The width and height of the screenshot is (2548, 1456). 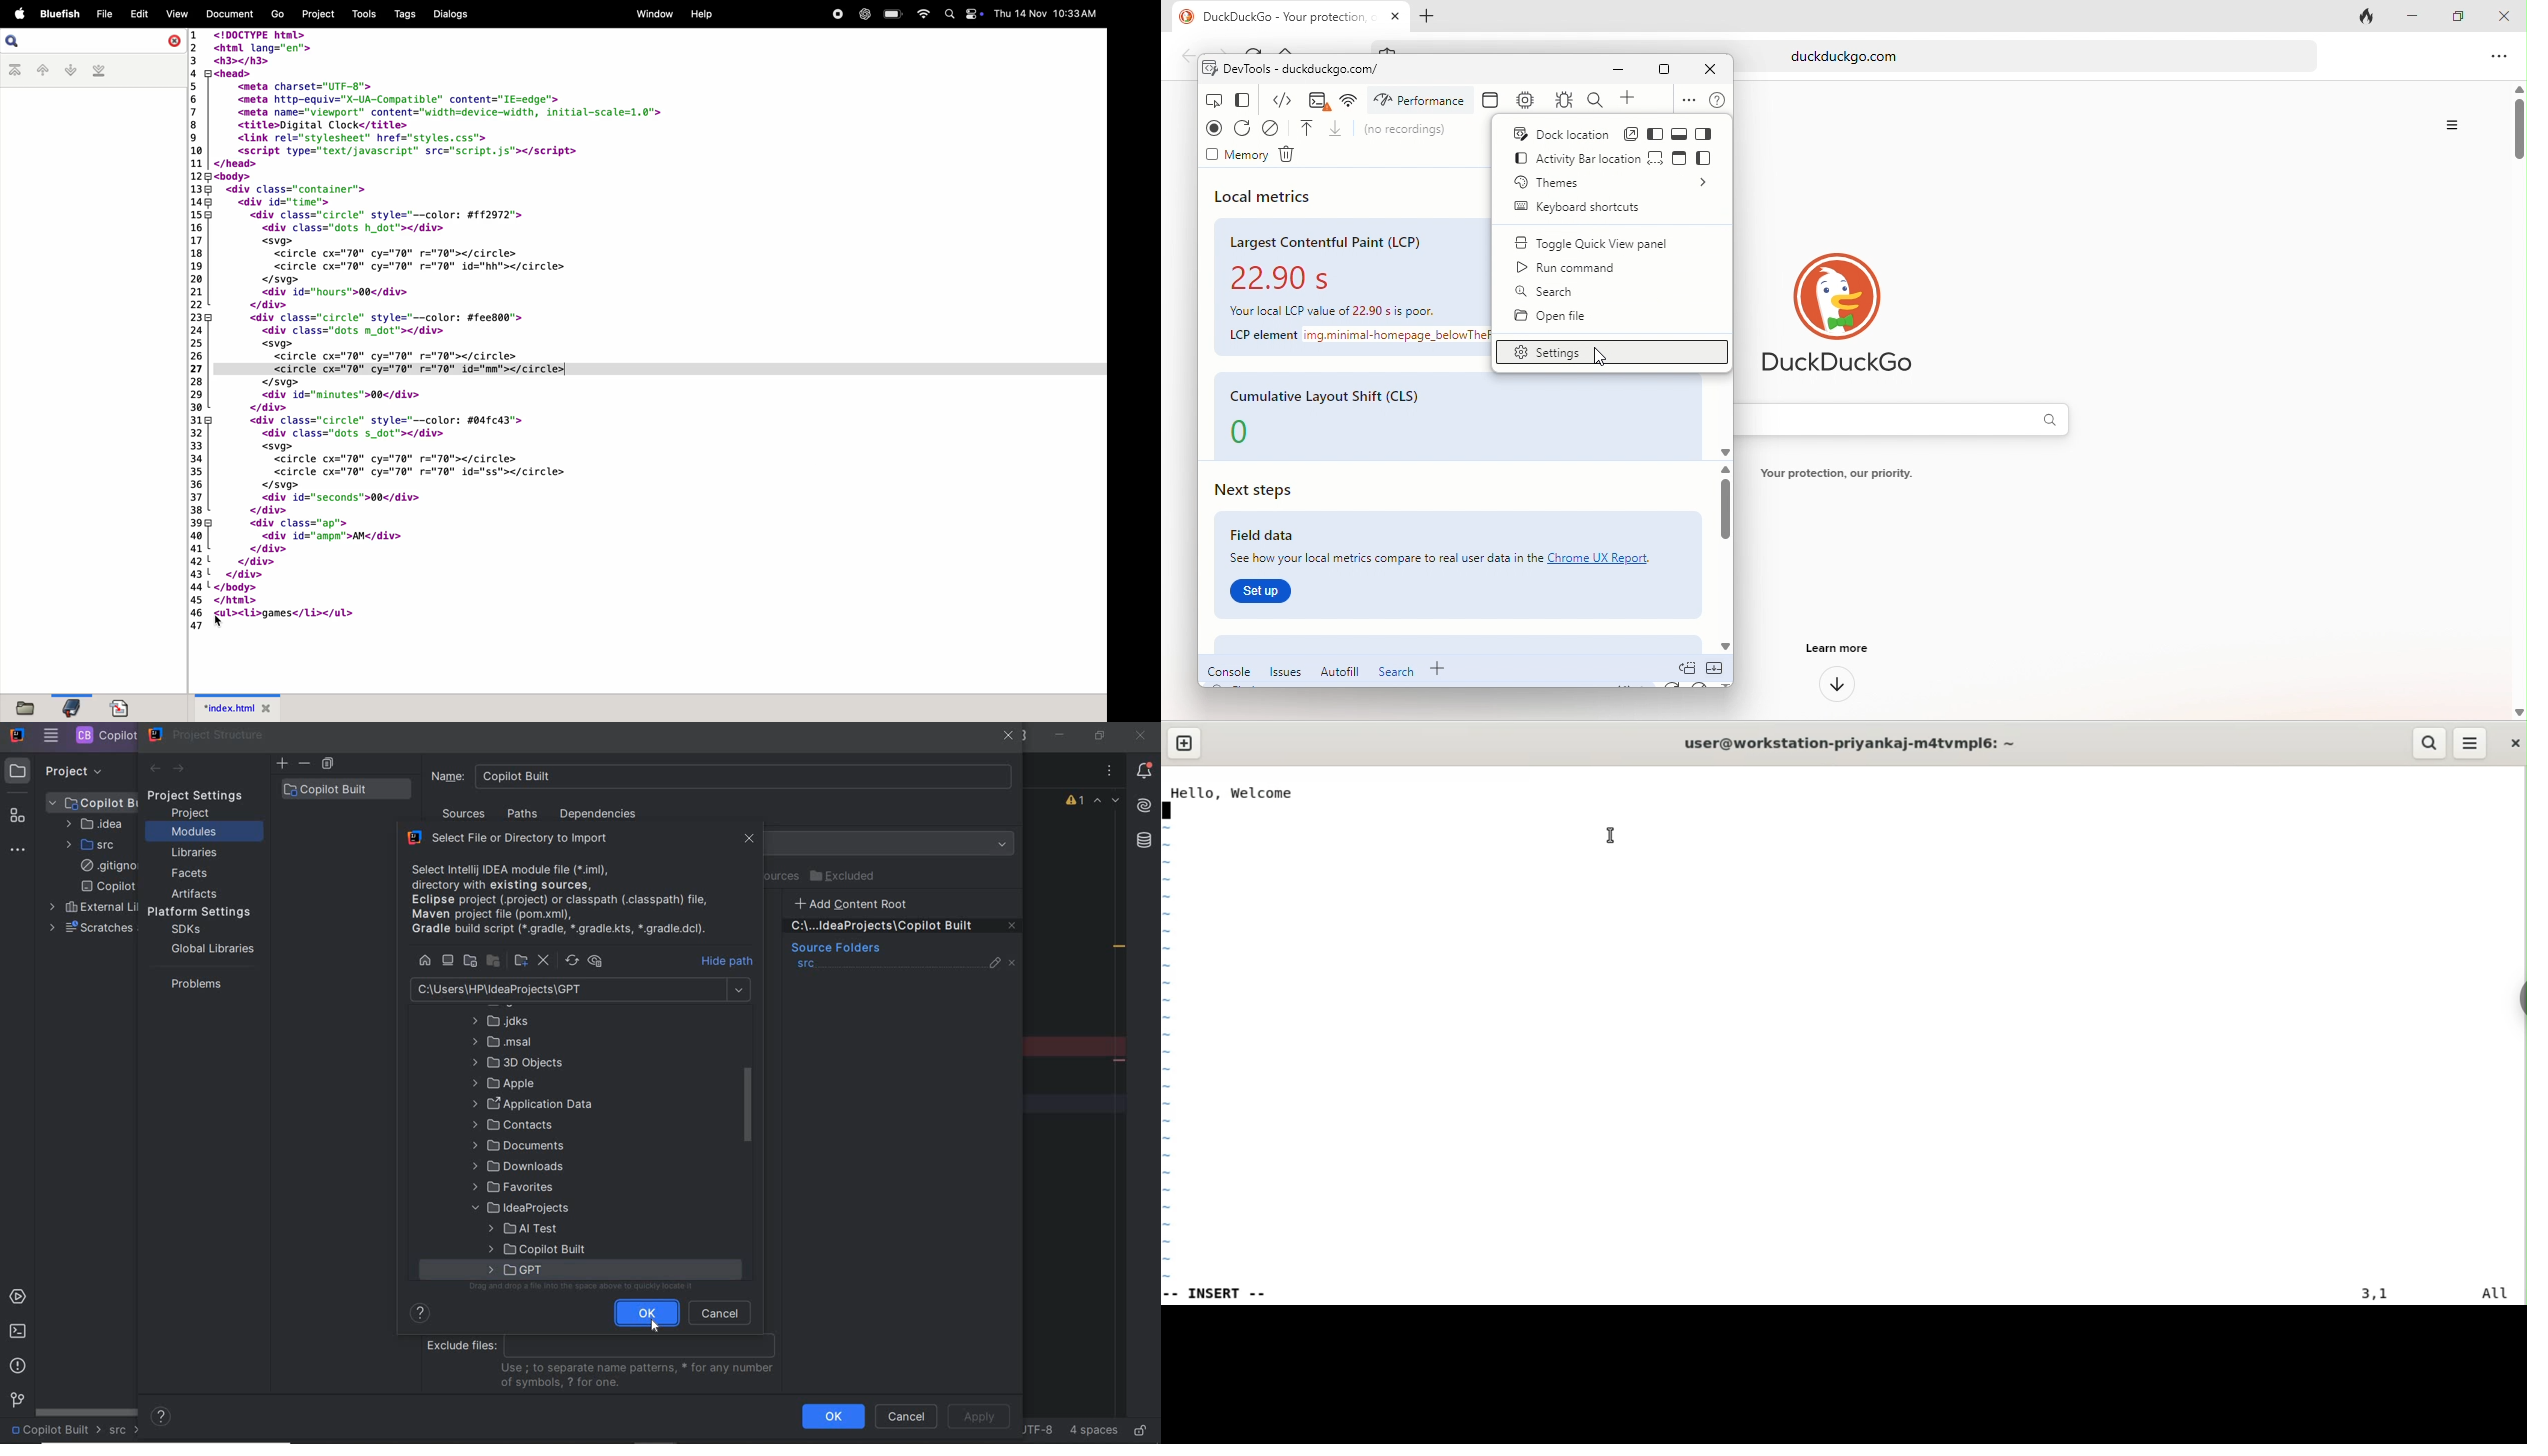 I want to click on memory, so click(x=1531, y=102).